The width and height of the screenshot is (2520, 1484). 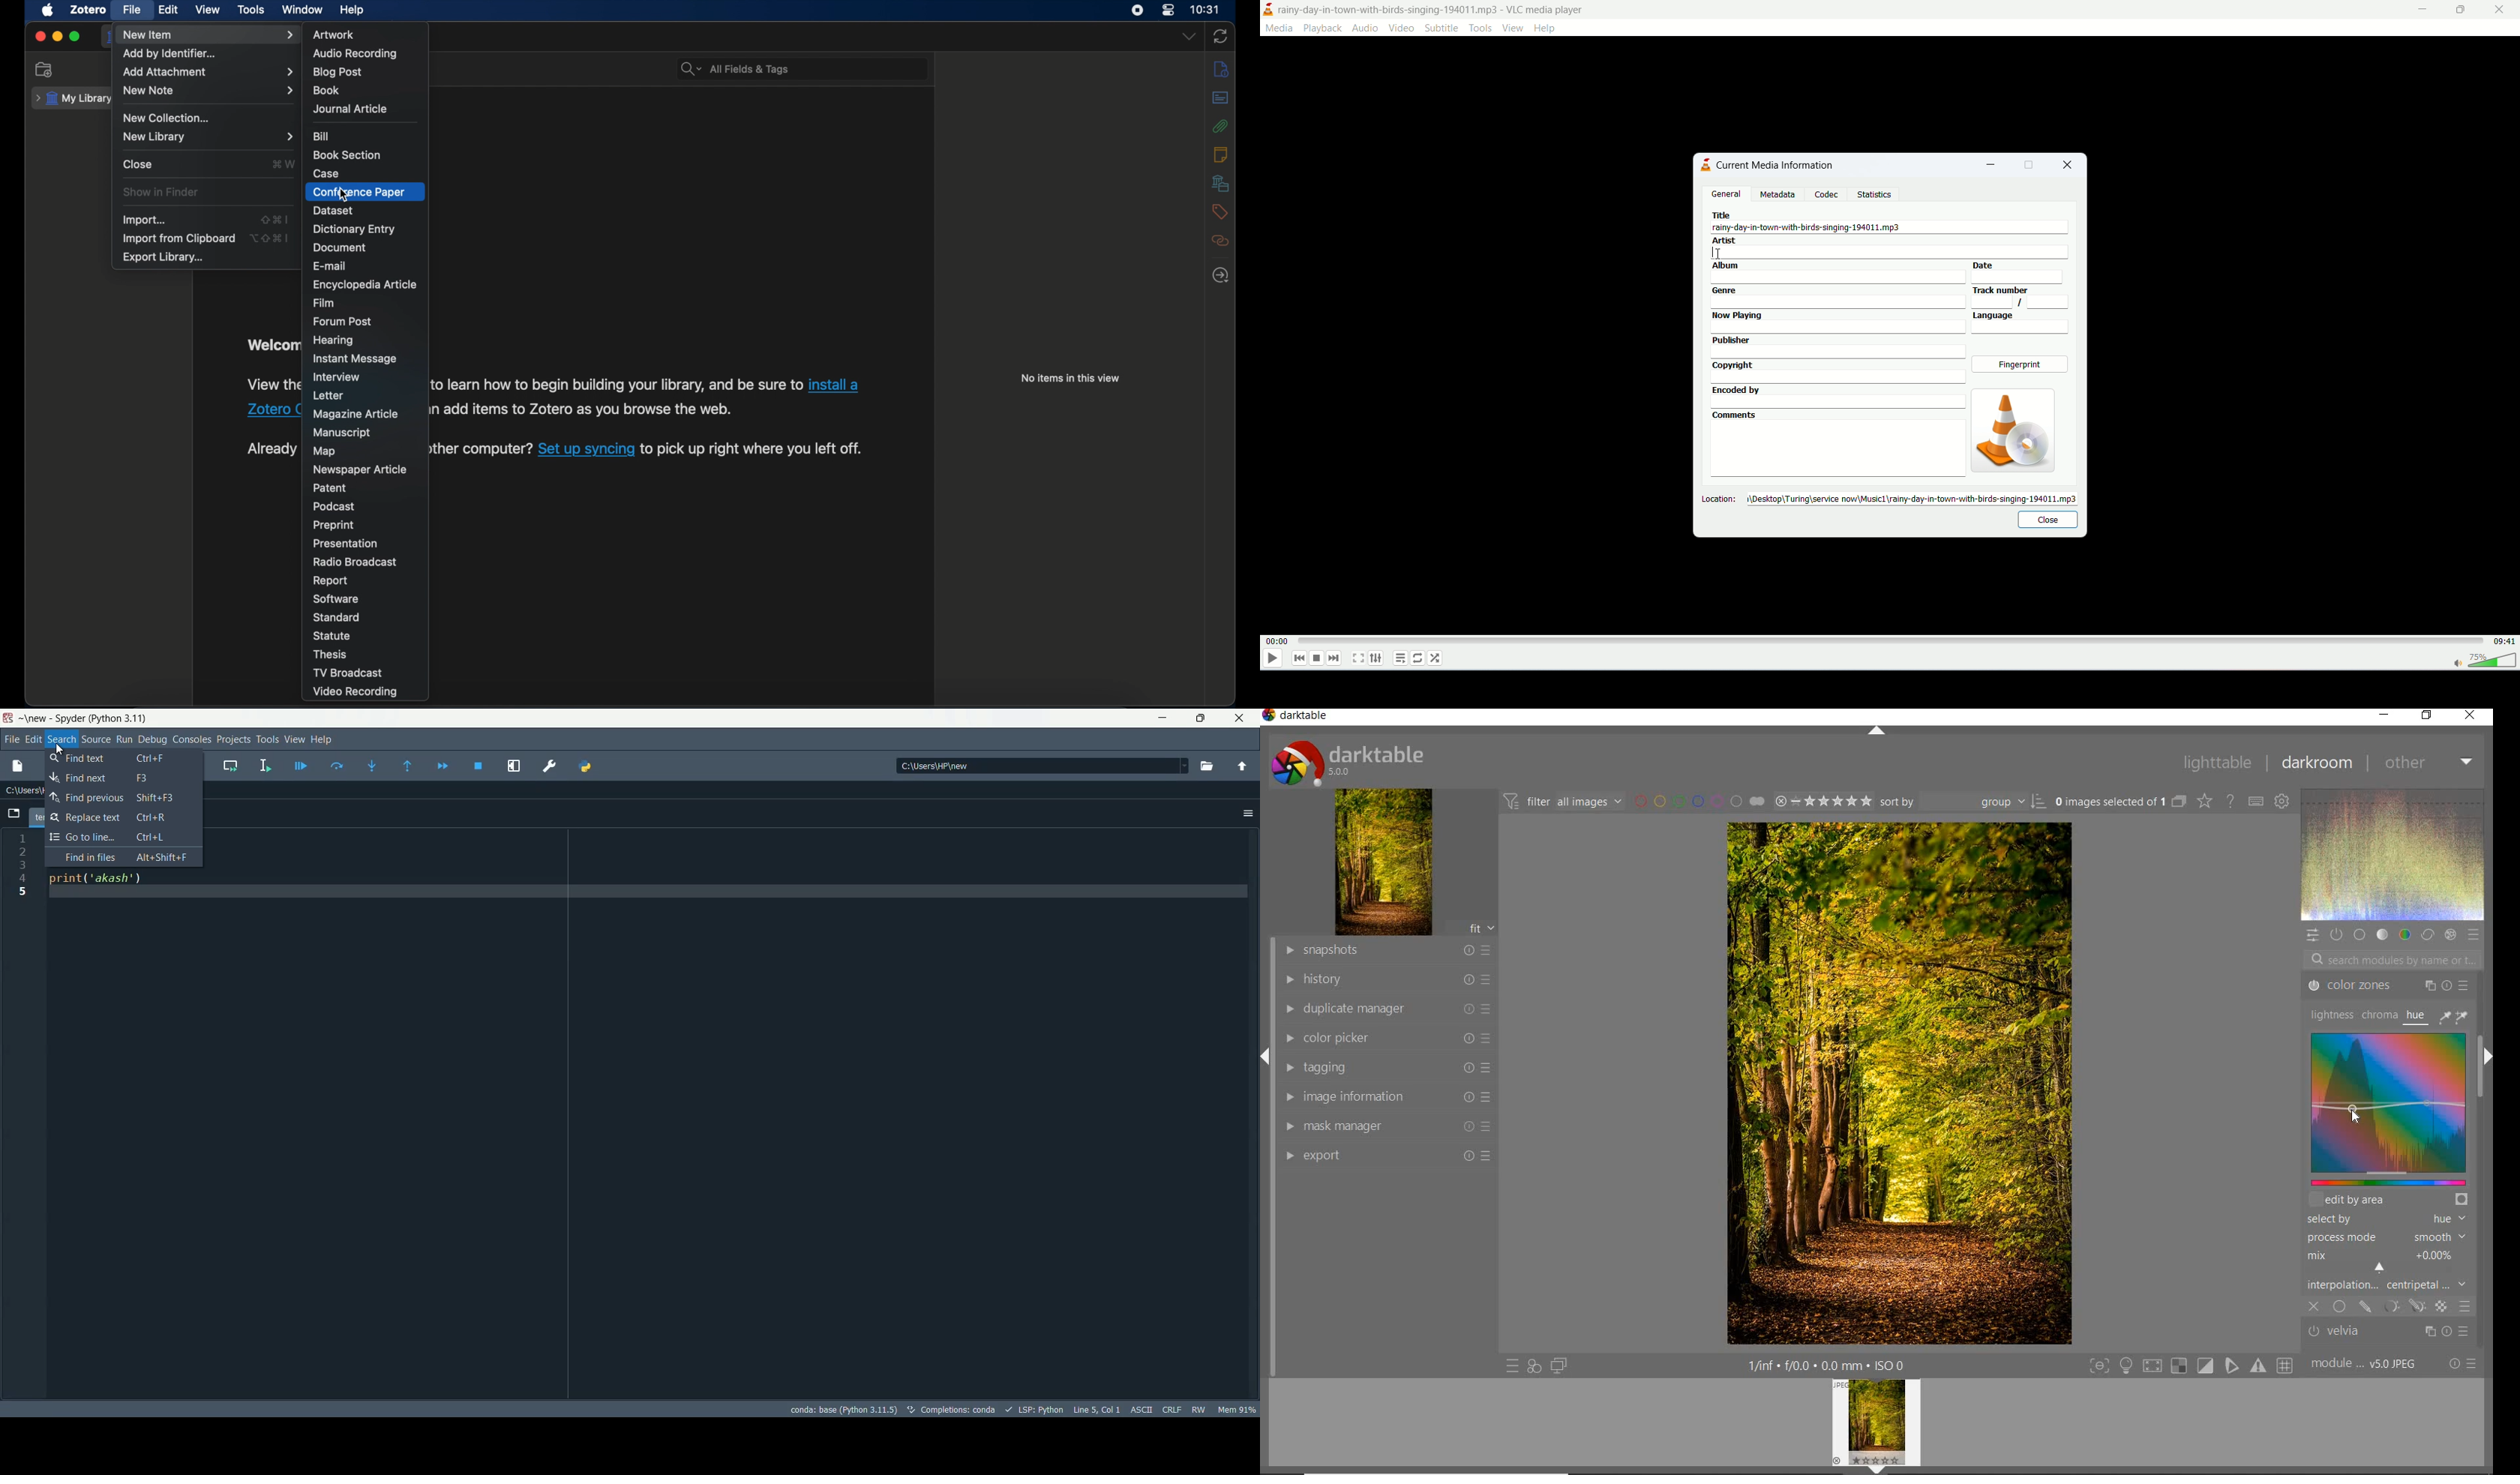 What do you see at coordinates (208, 35) in the screenshot?
I see `new item` at bounding box center [208, 35].